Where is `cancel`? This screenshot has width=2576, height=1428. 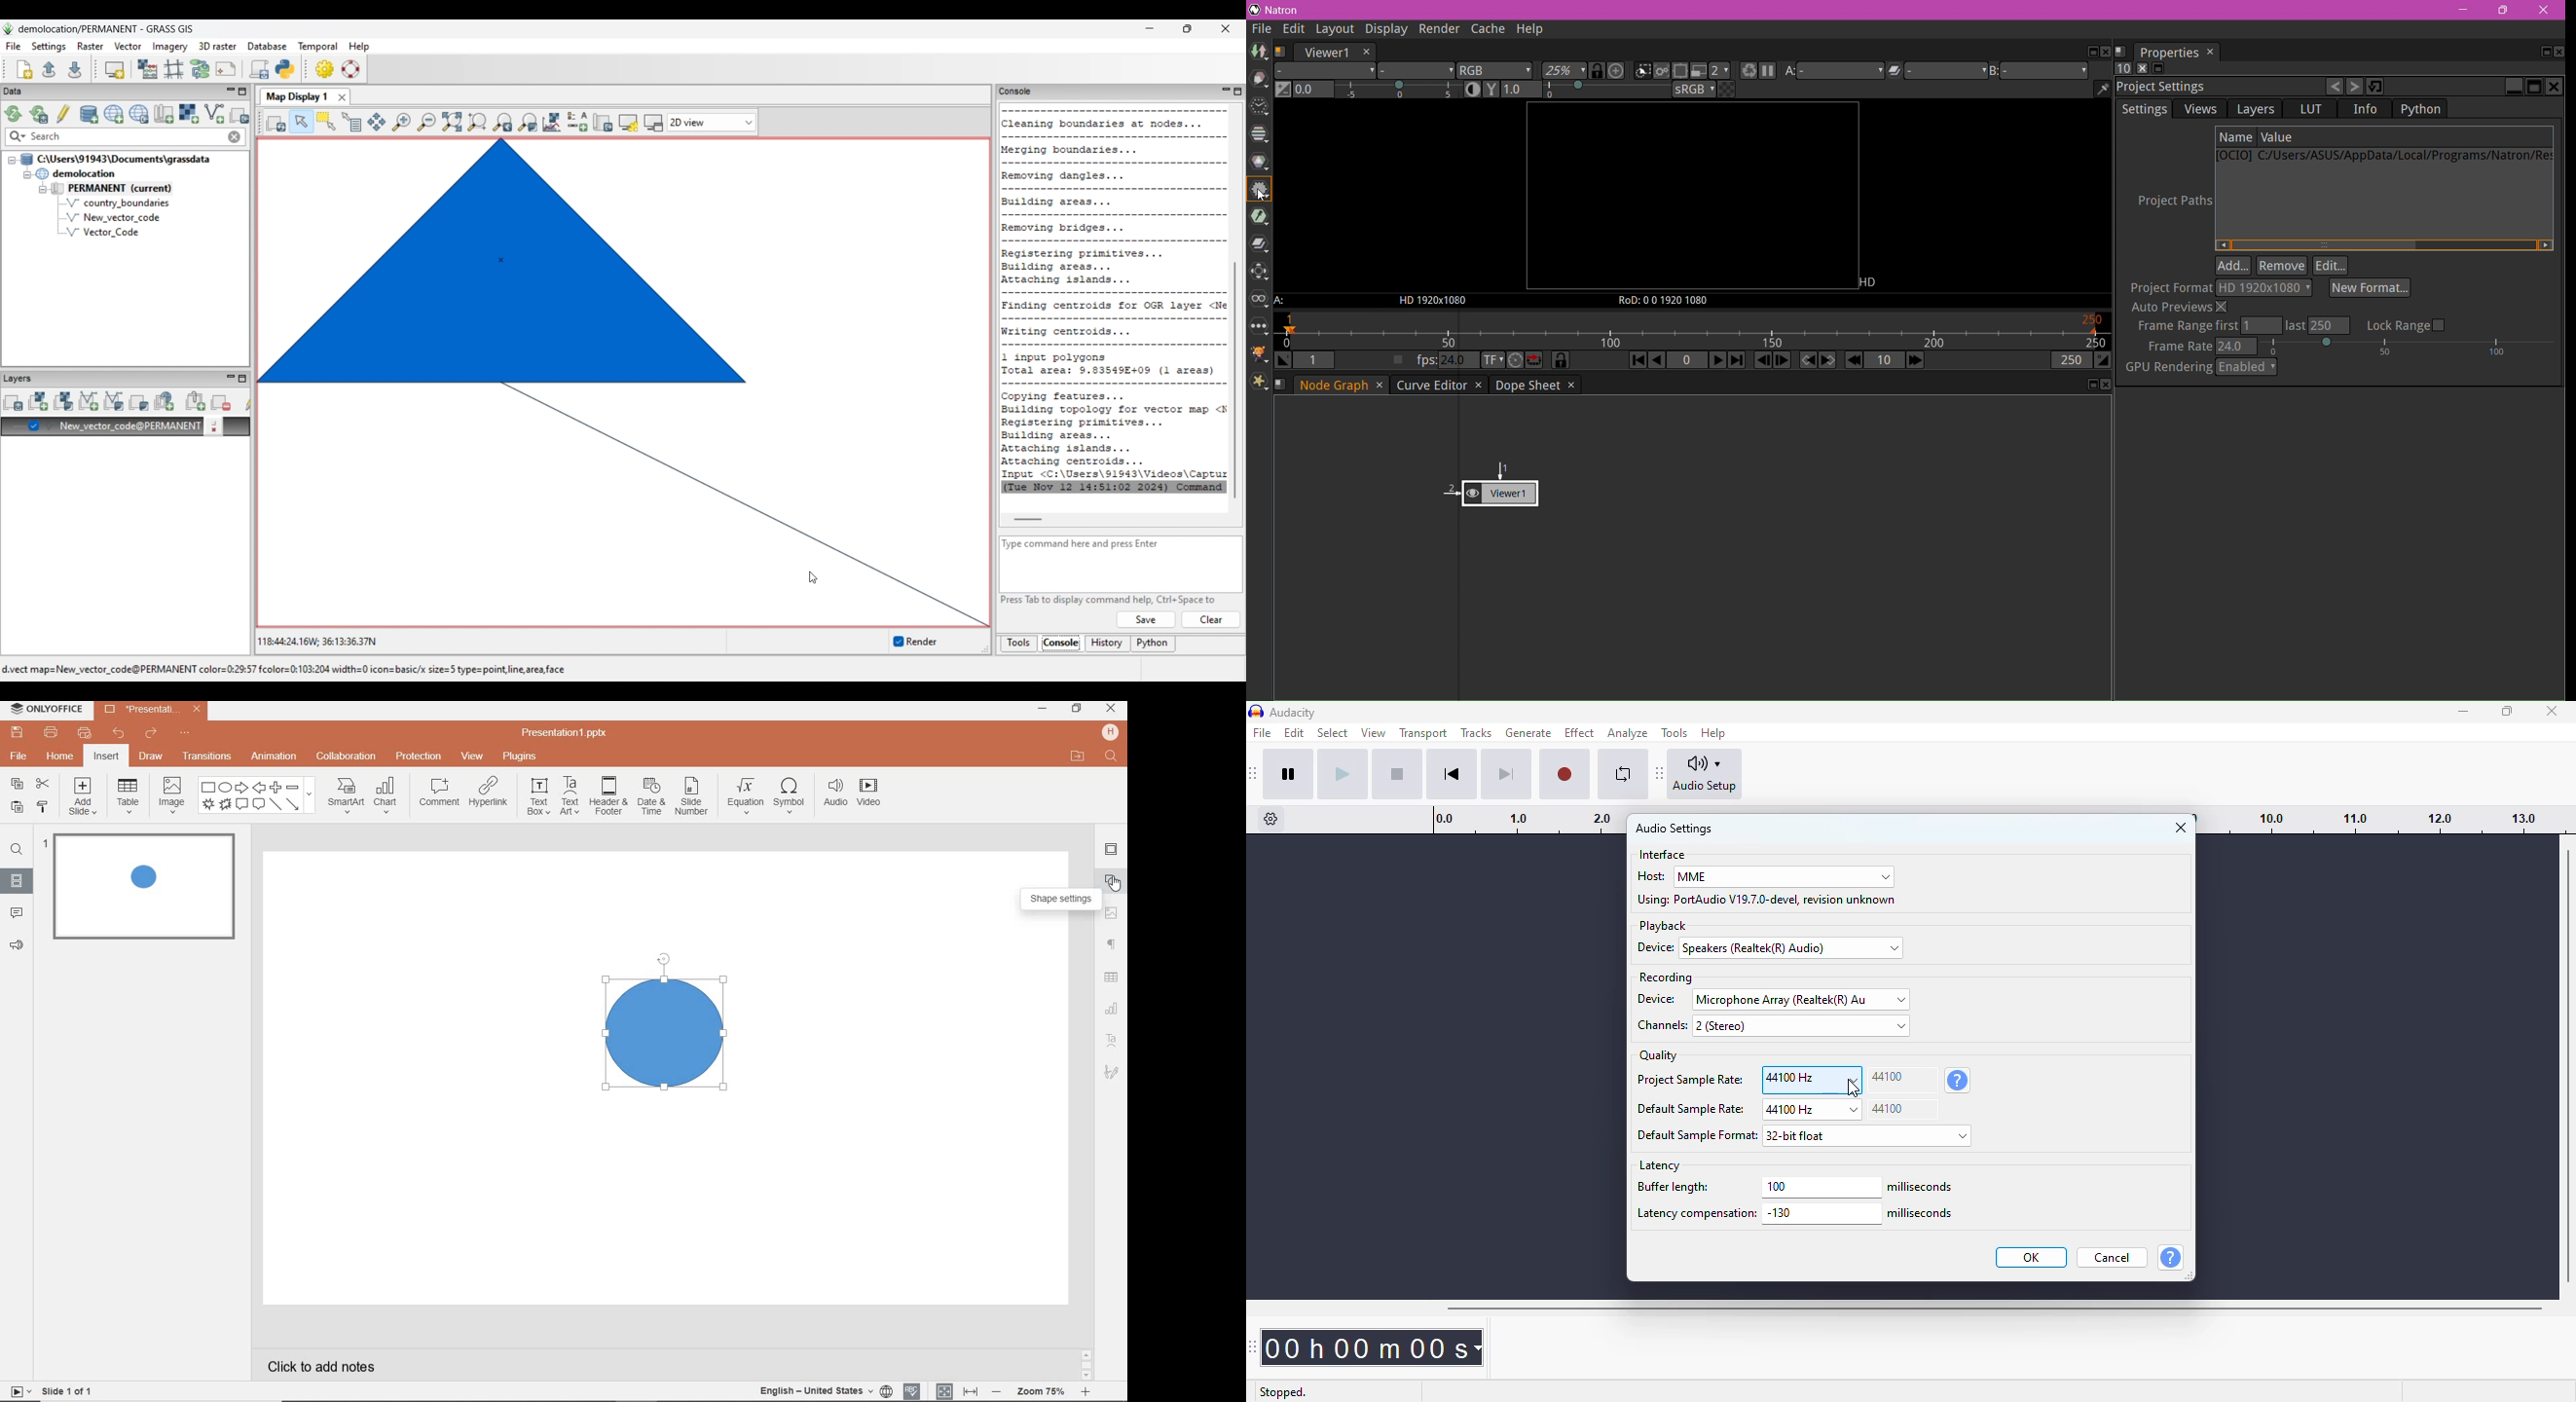 cancel is located at coordinates (2113, 1257).